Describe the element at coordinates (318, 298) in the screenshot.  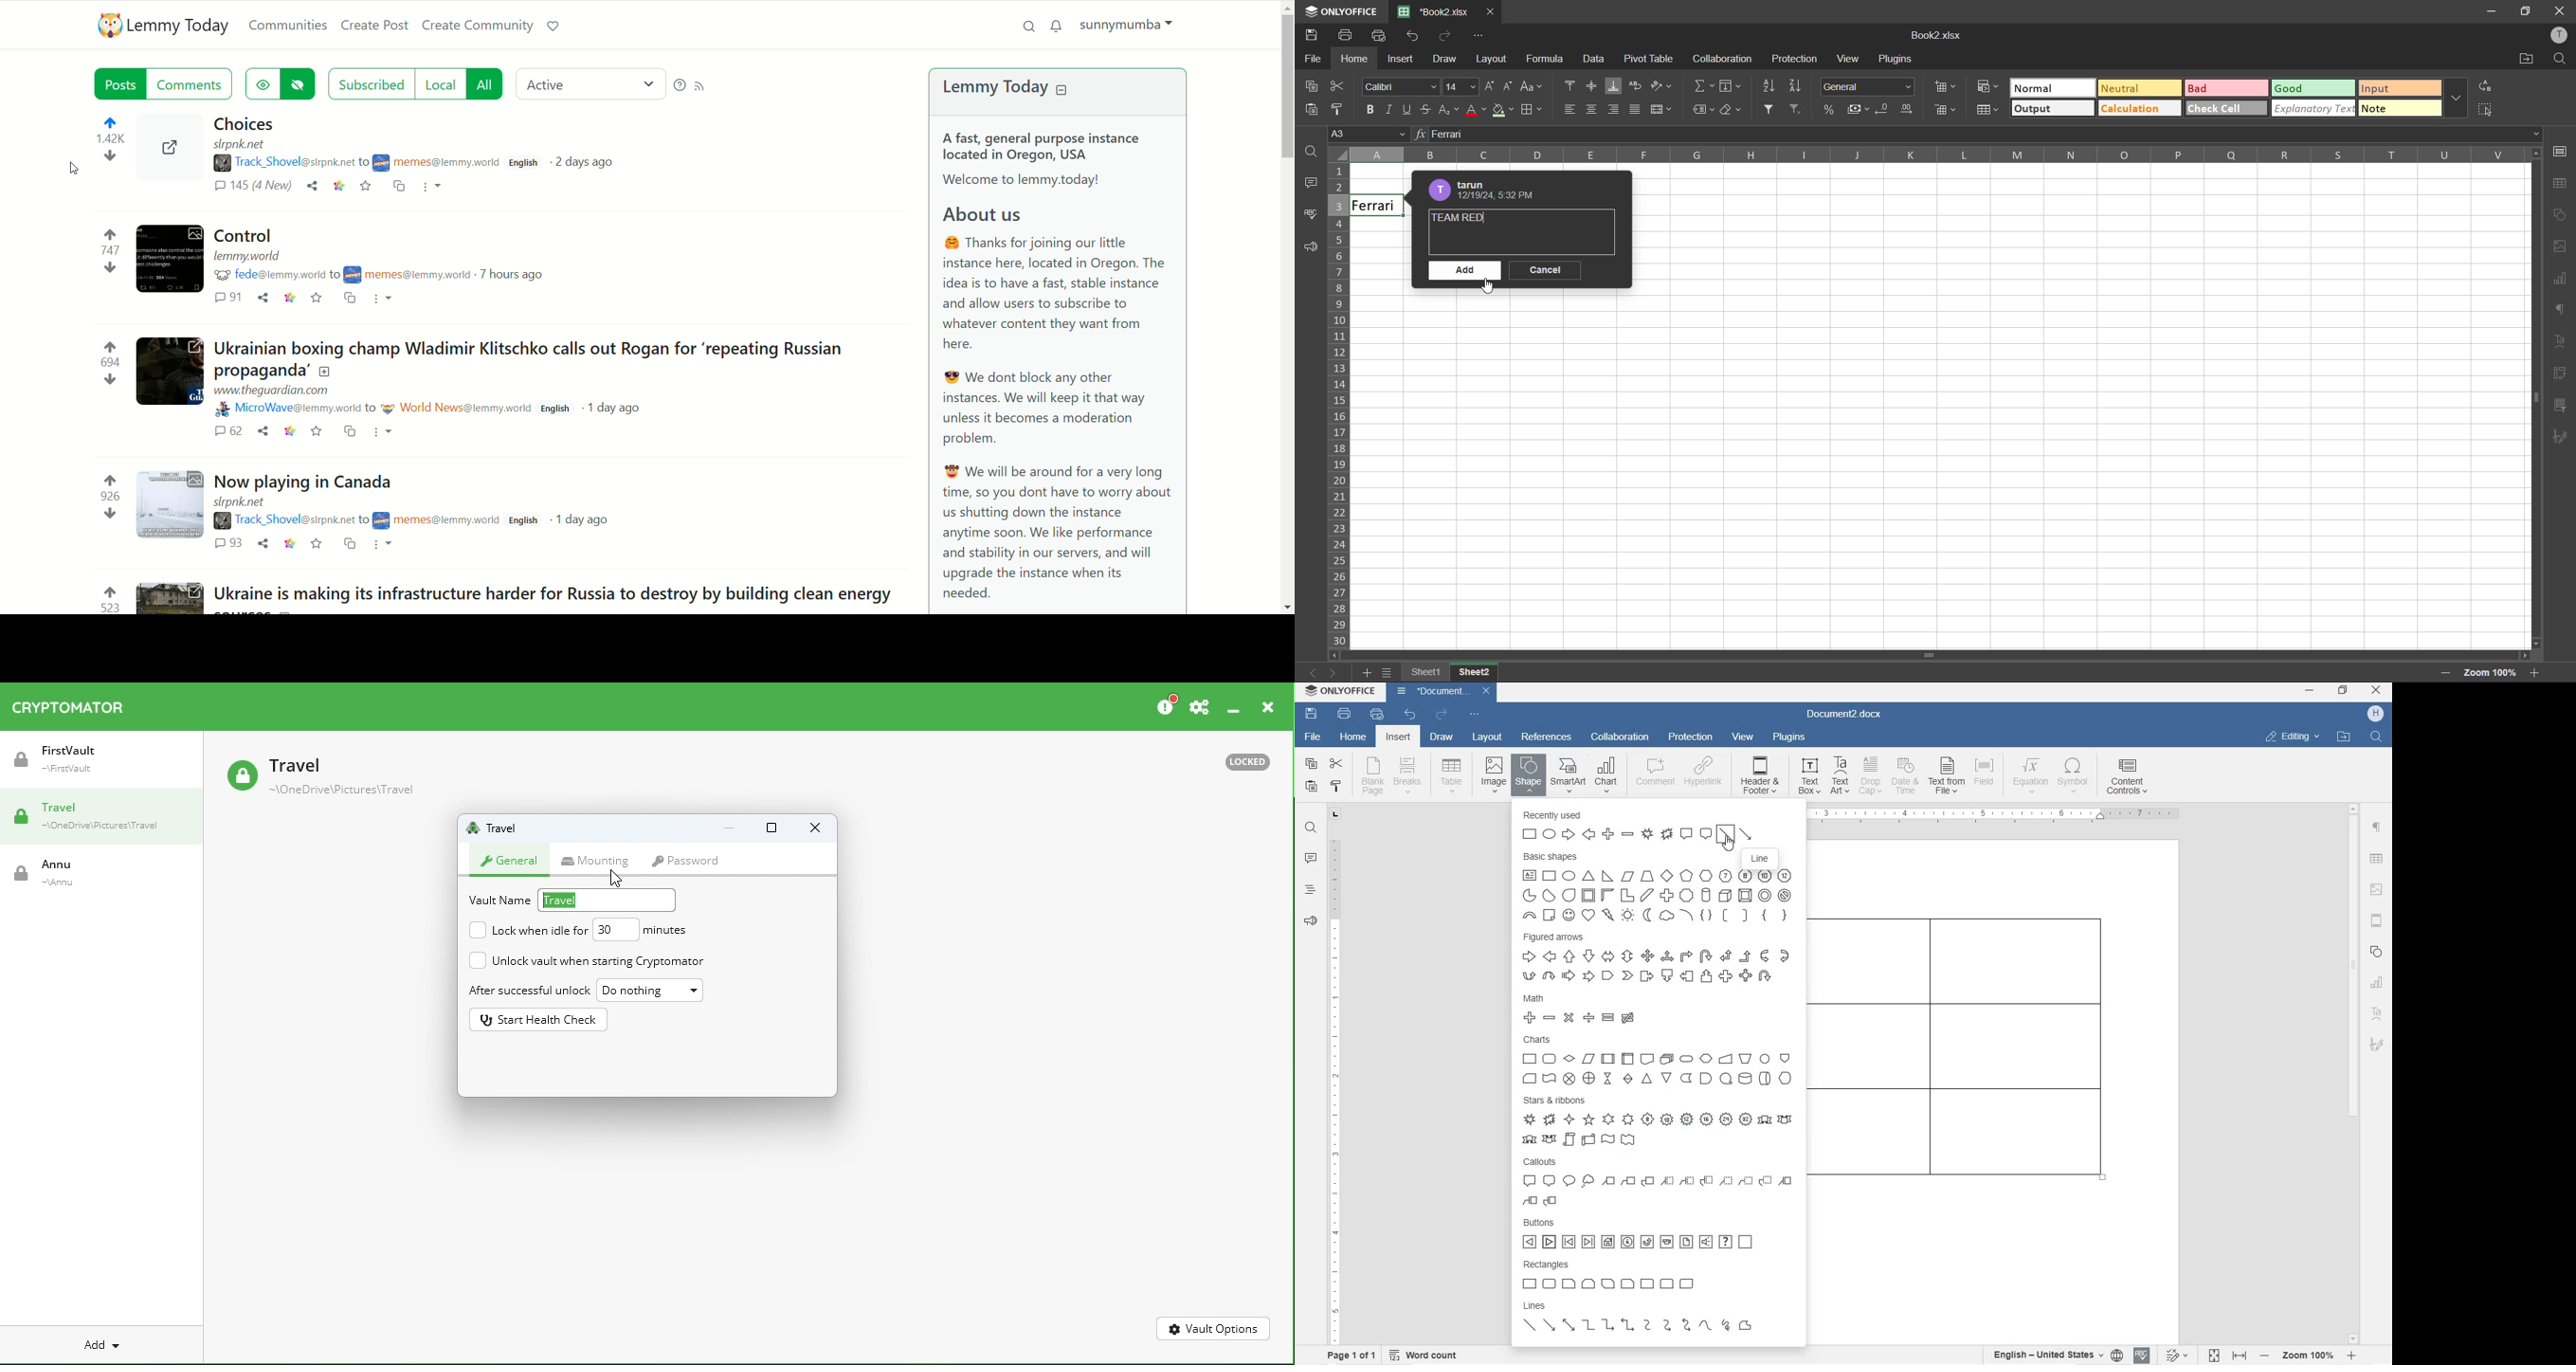
I see `save` at that location.